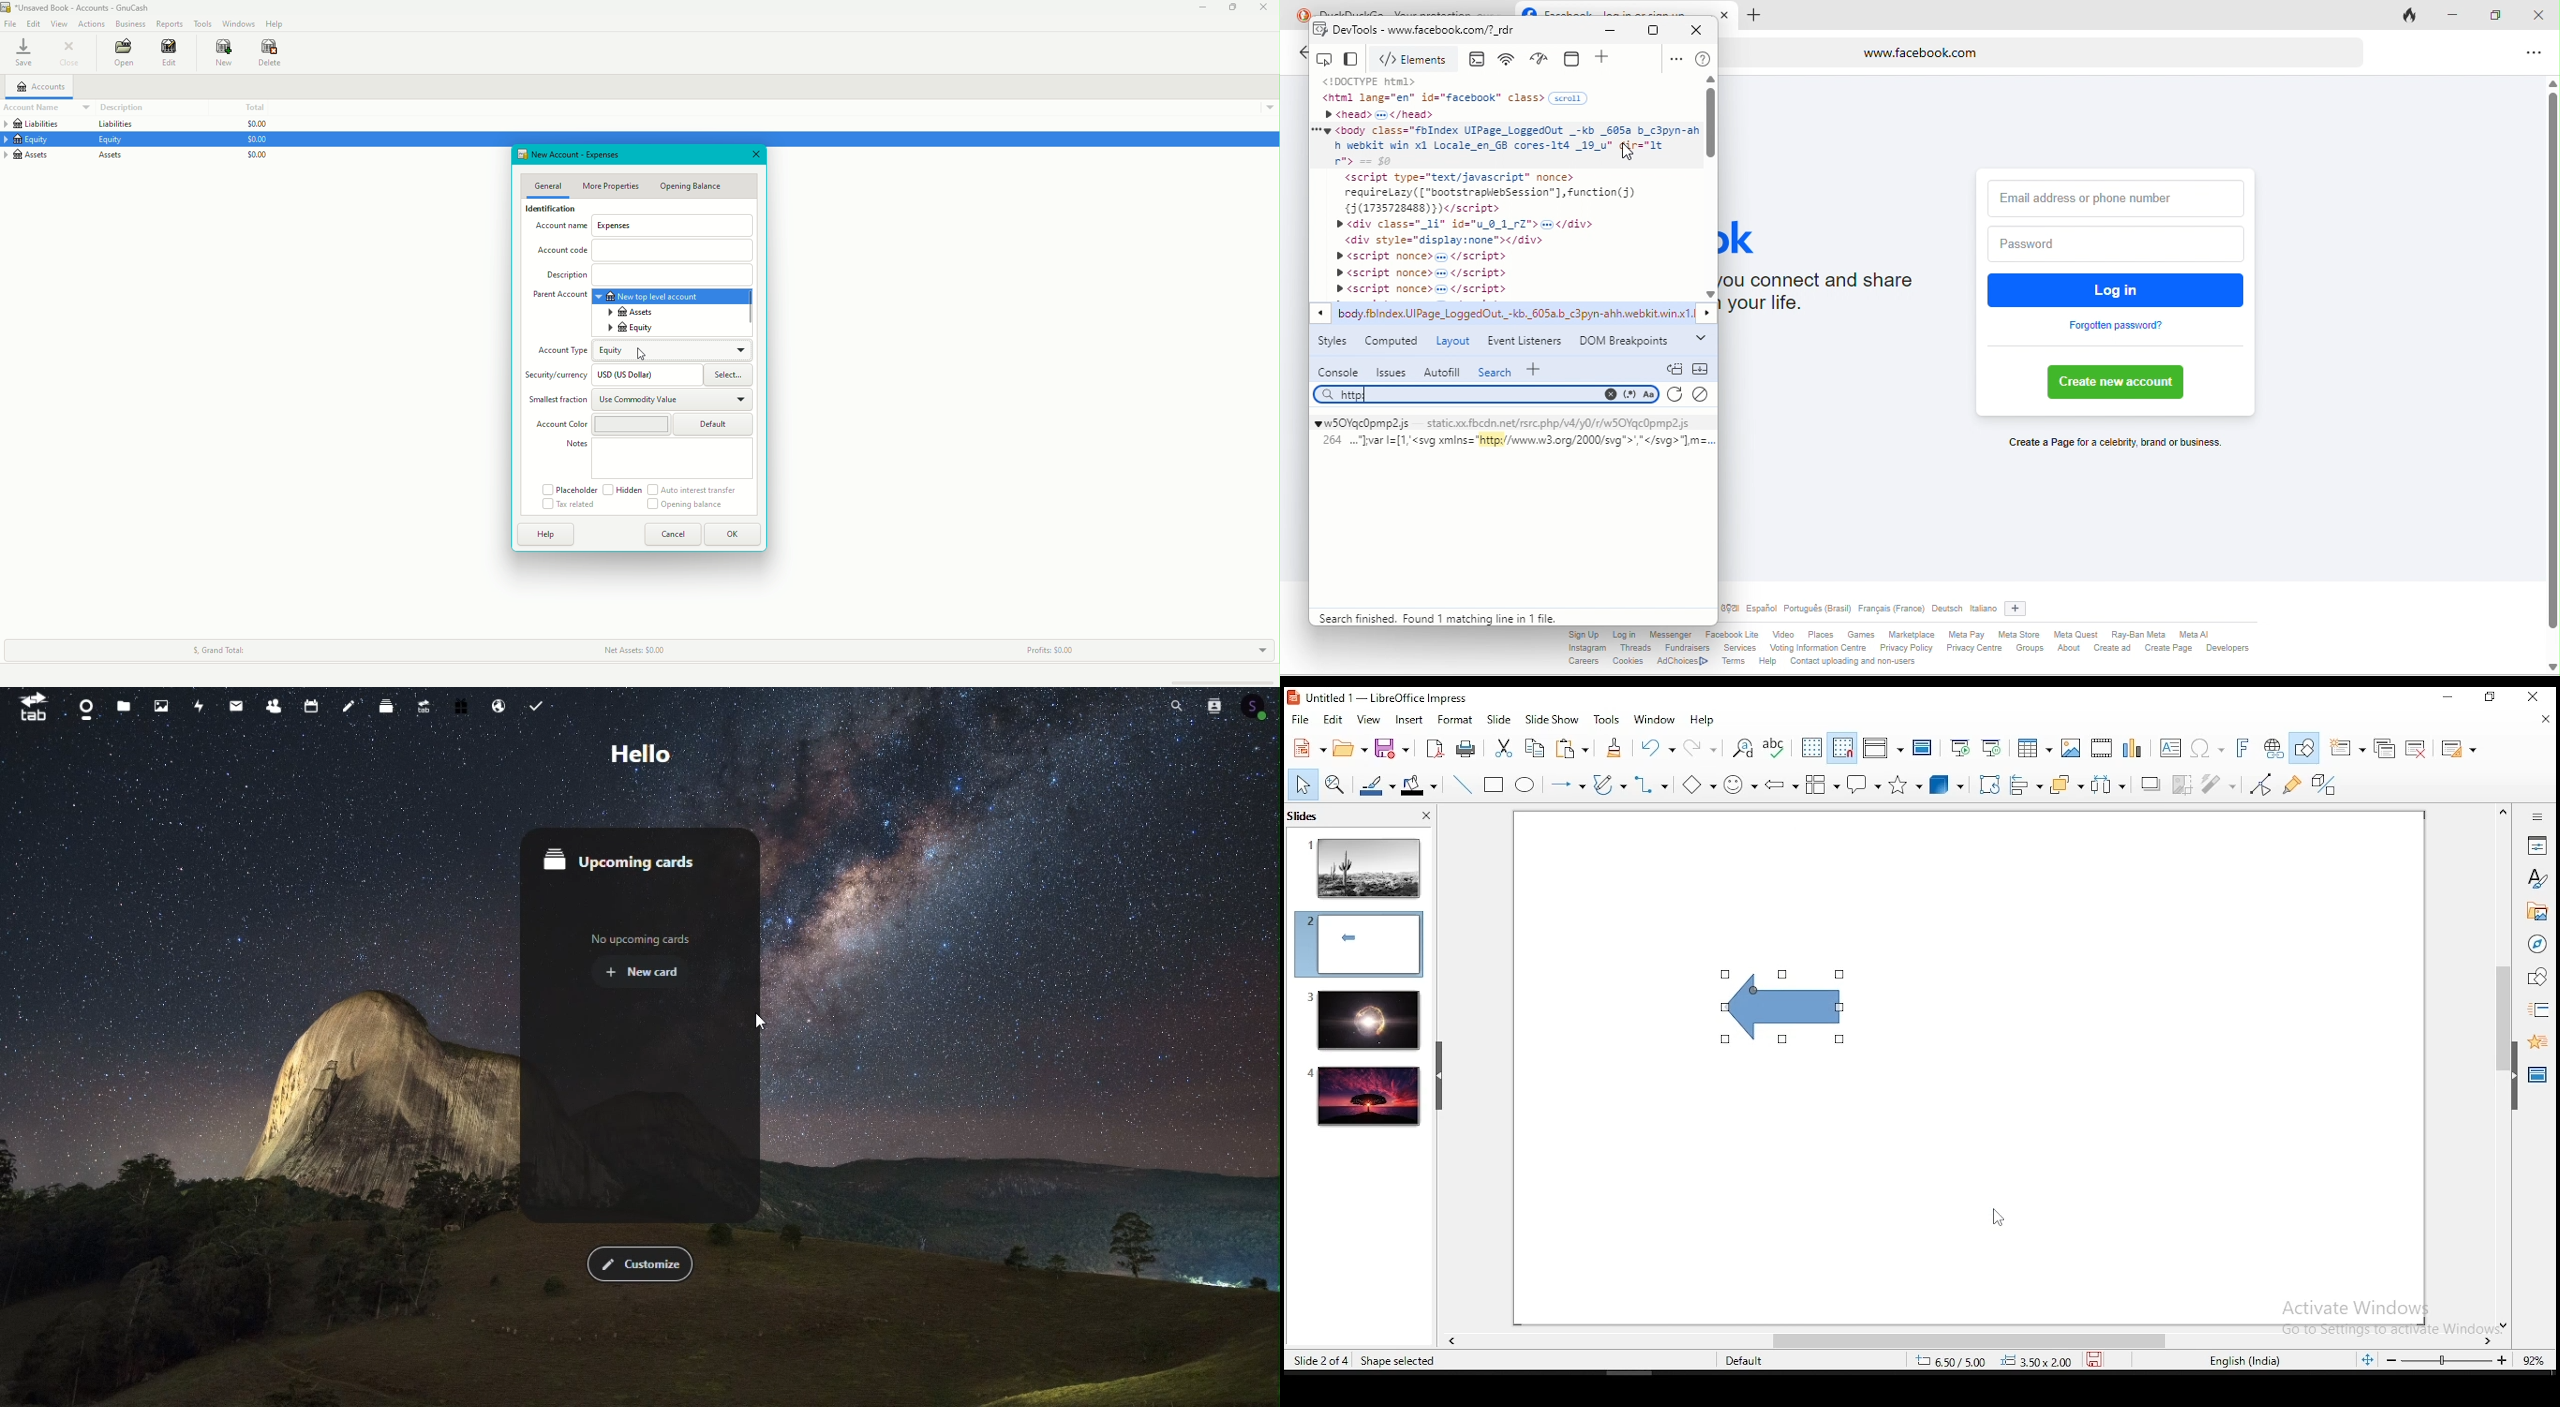 The image size is (2576, 1428). What do you see at coordinates (2536, 946) in the screenshot?
I see `navigator` at bounding box center [2536, 946].